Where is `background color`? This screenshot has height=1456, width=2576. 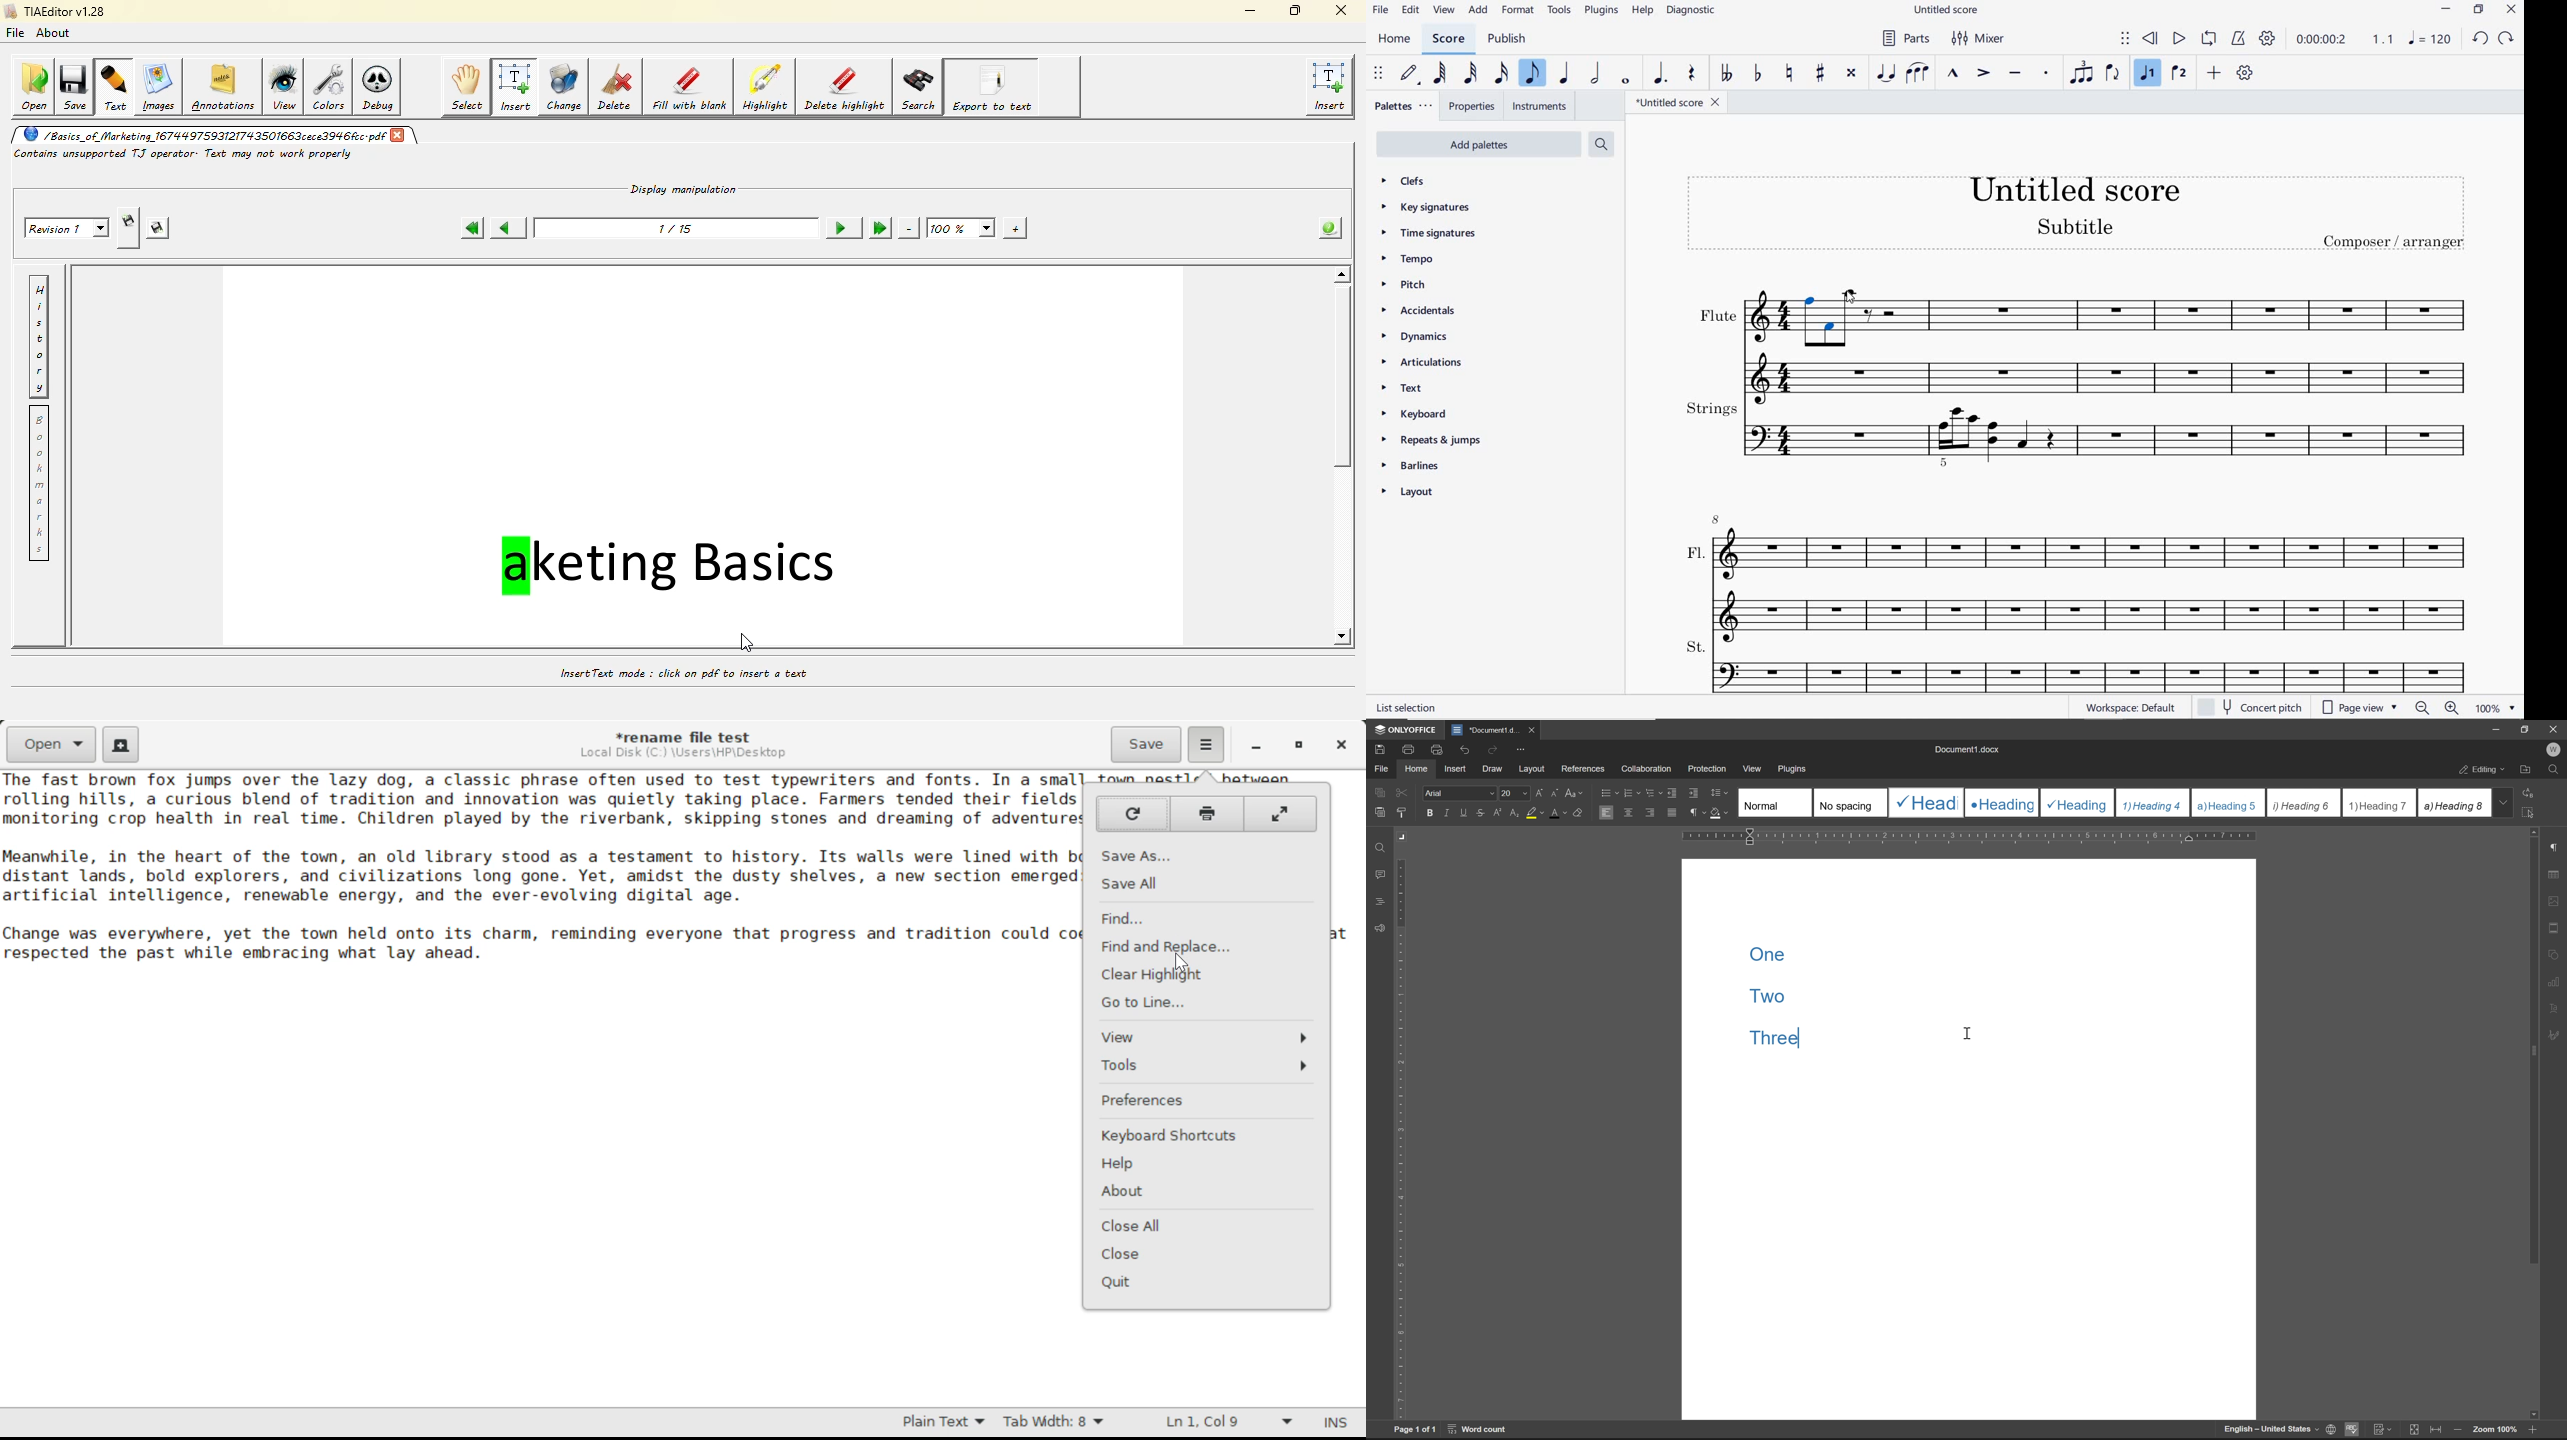
background color is located at coordinates (1535, 813).